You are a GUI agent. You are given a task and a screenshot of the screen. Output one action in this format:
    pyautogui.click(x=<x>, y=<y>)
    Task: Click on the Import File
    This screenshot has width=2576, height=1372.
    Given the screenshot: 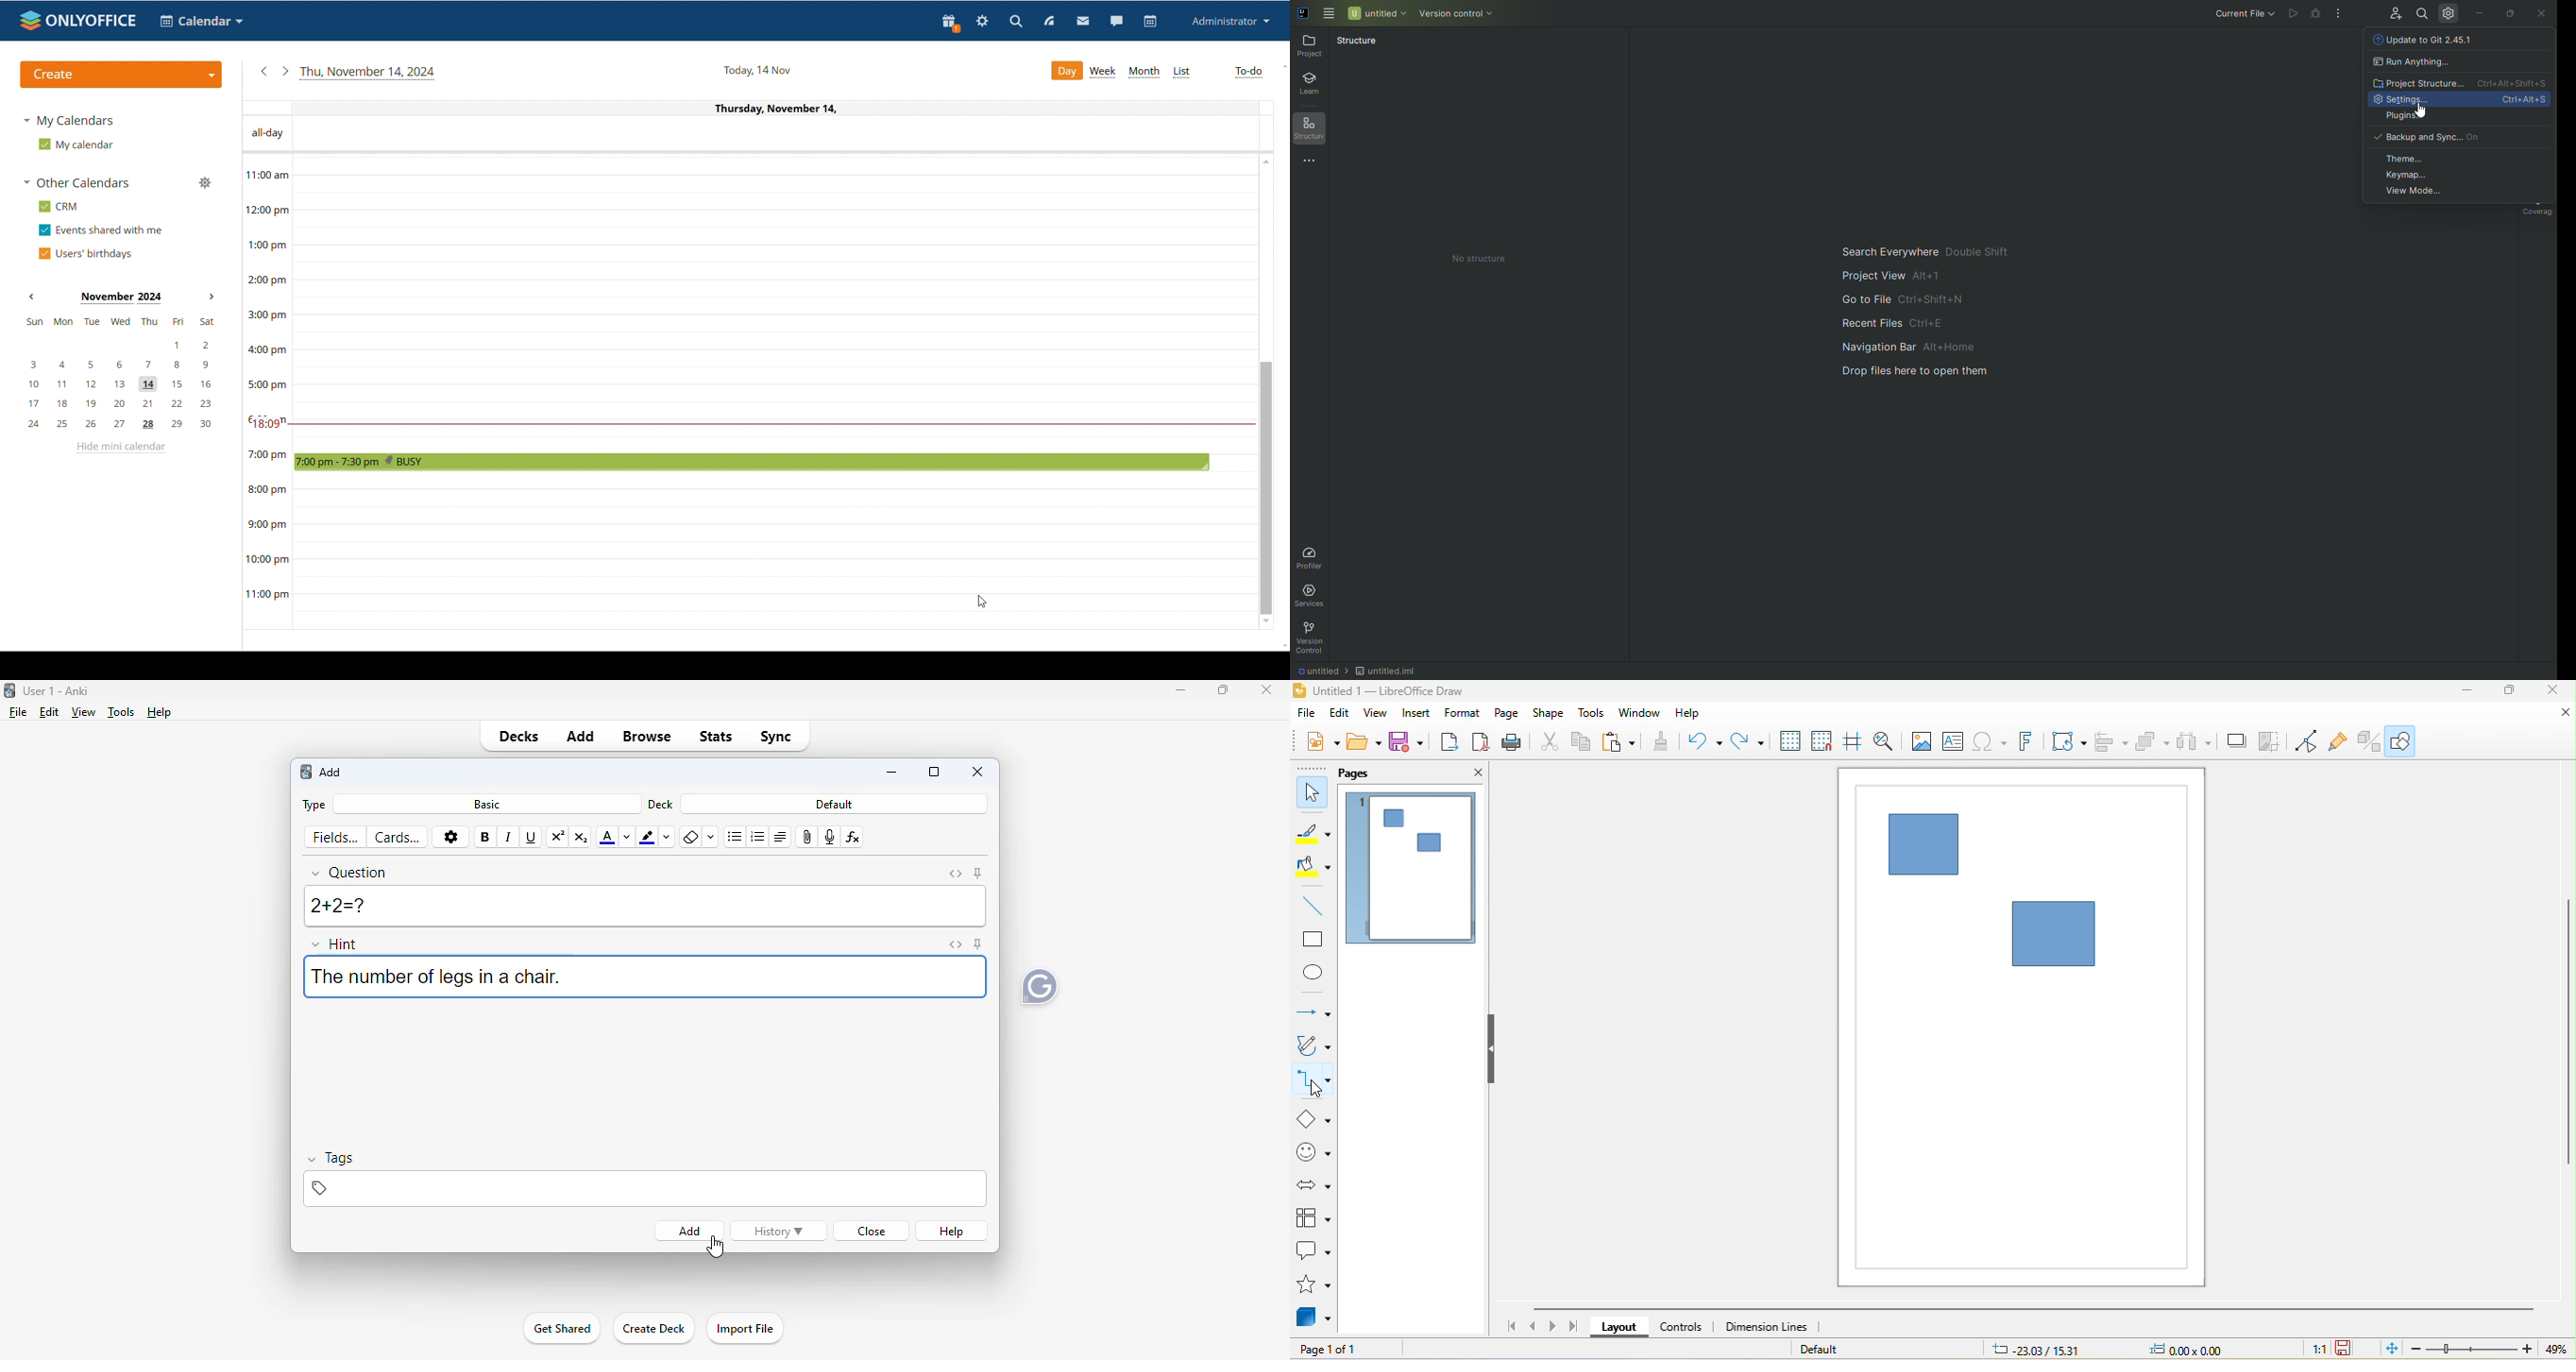 What is the action you would take?
    pyautogui.click(x=749, y=1330)
    